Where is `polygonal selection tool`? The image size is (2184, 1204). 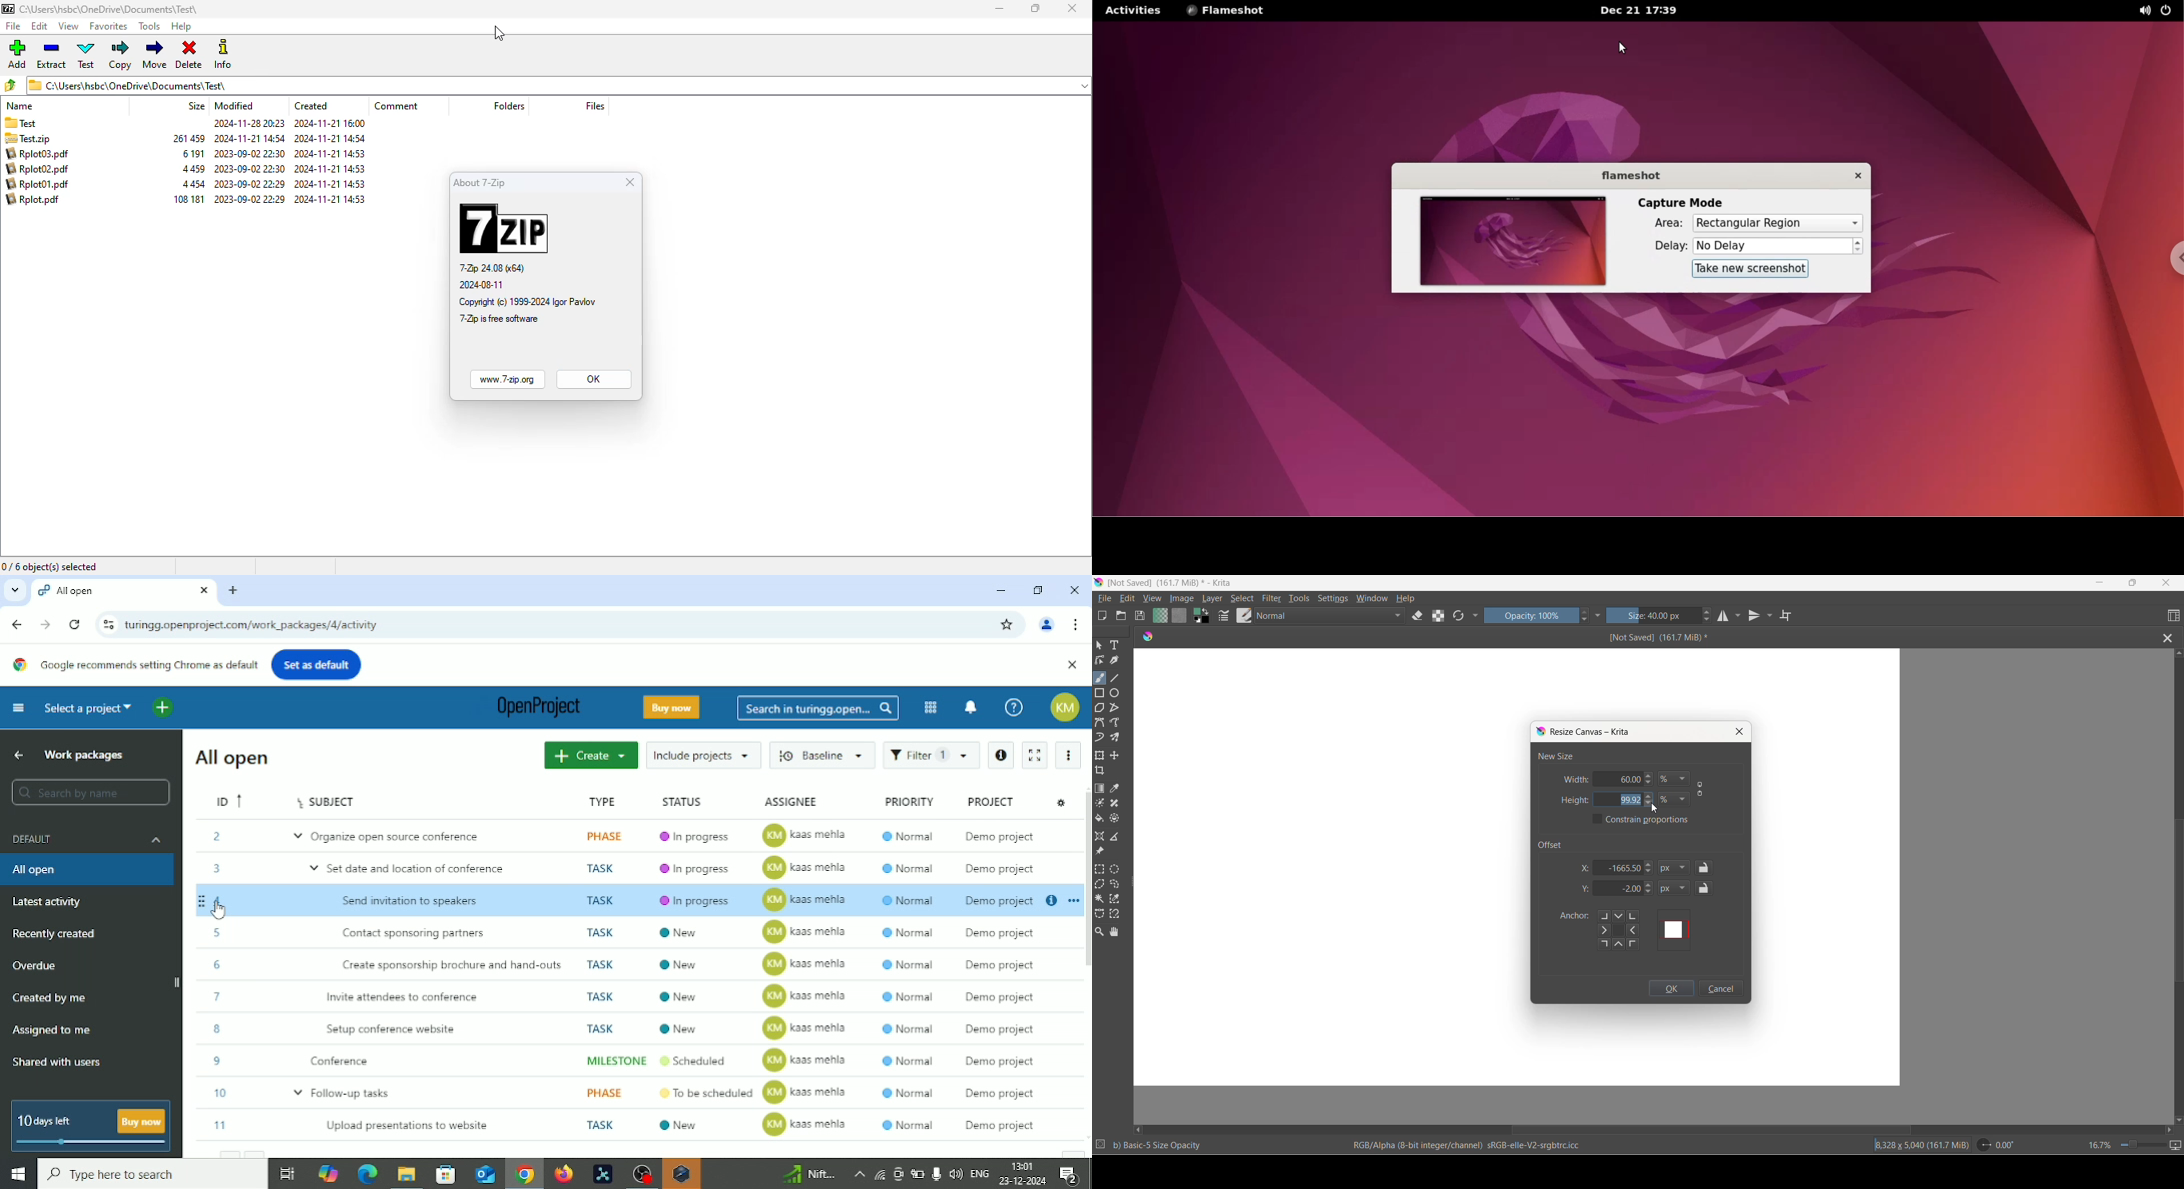 polygonal selection tool is located at coordinates (1101, 886).